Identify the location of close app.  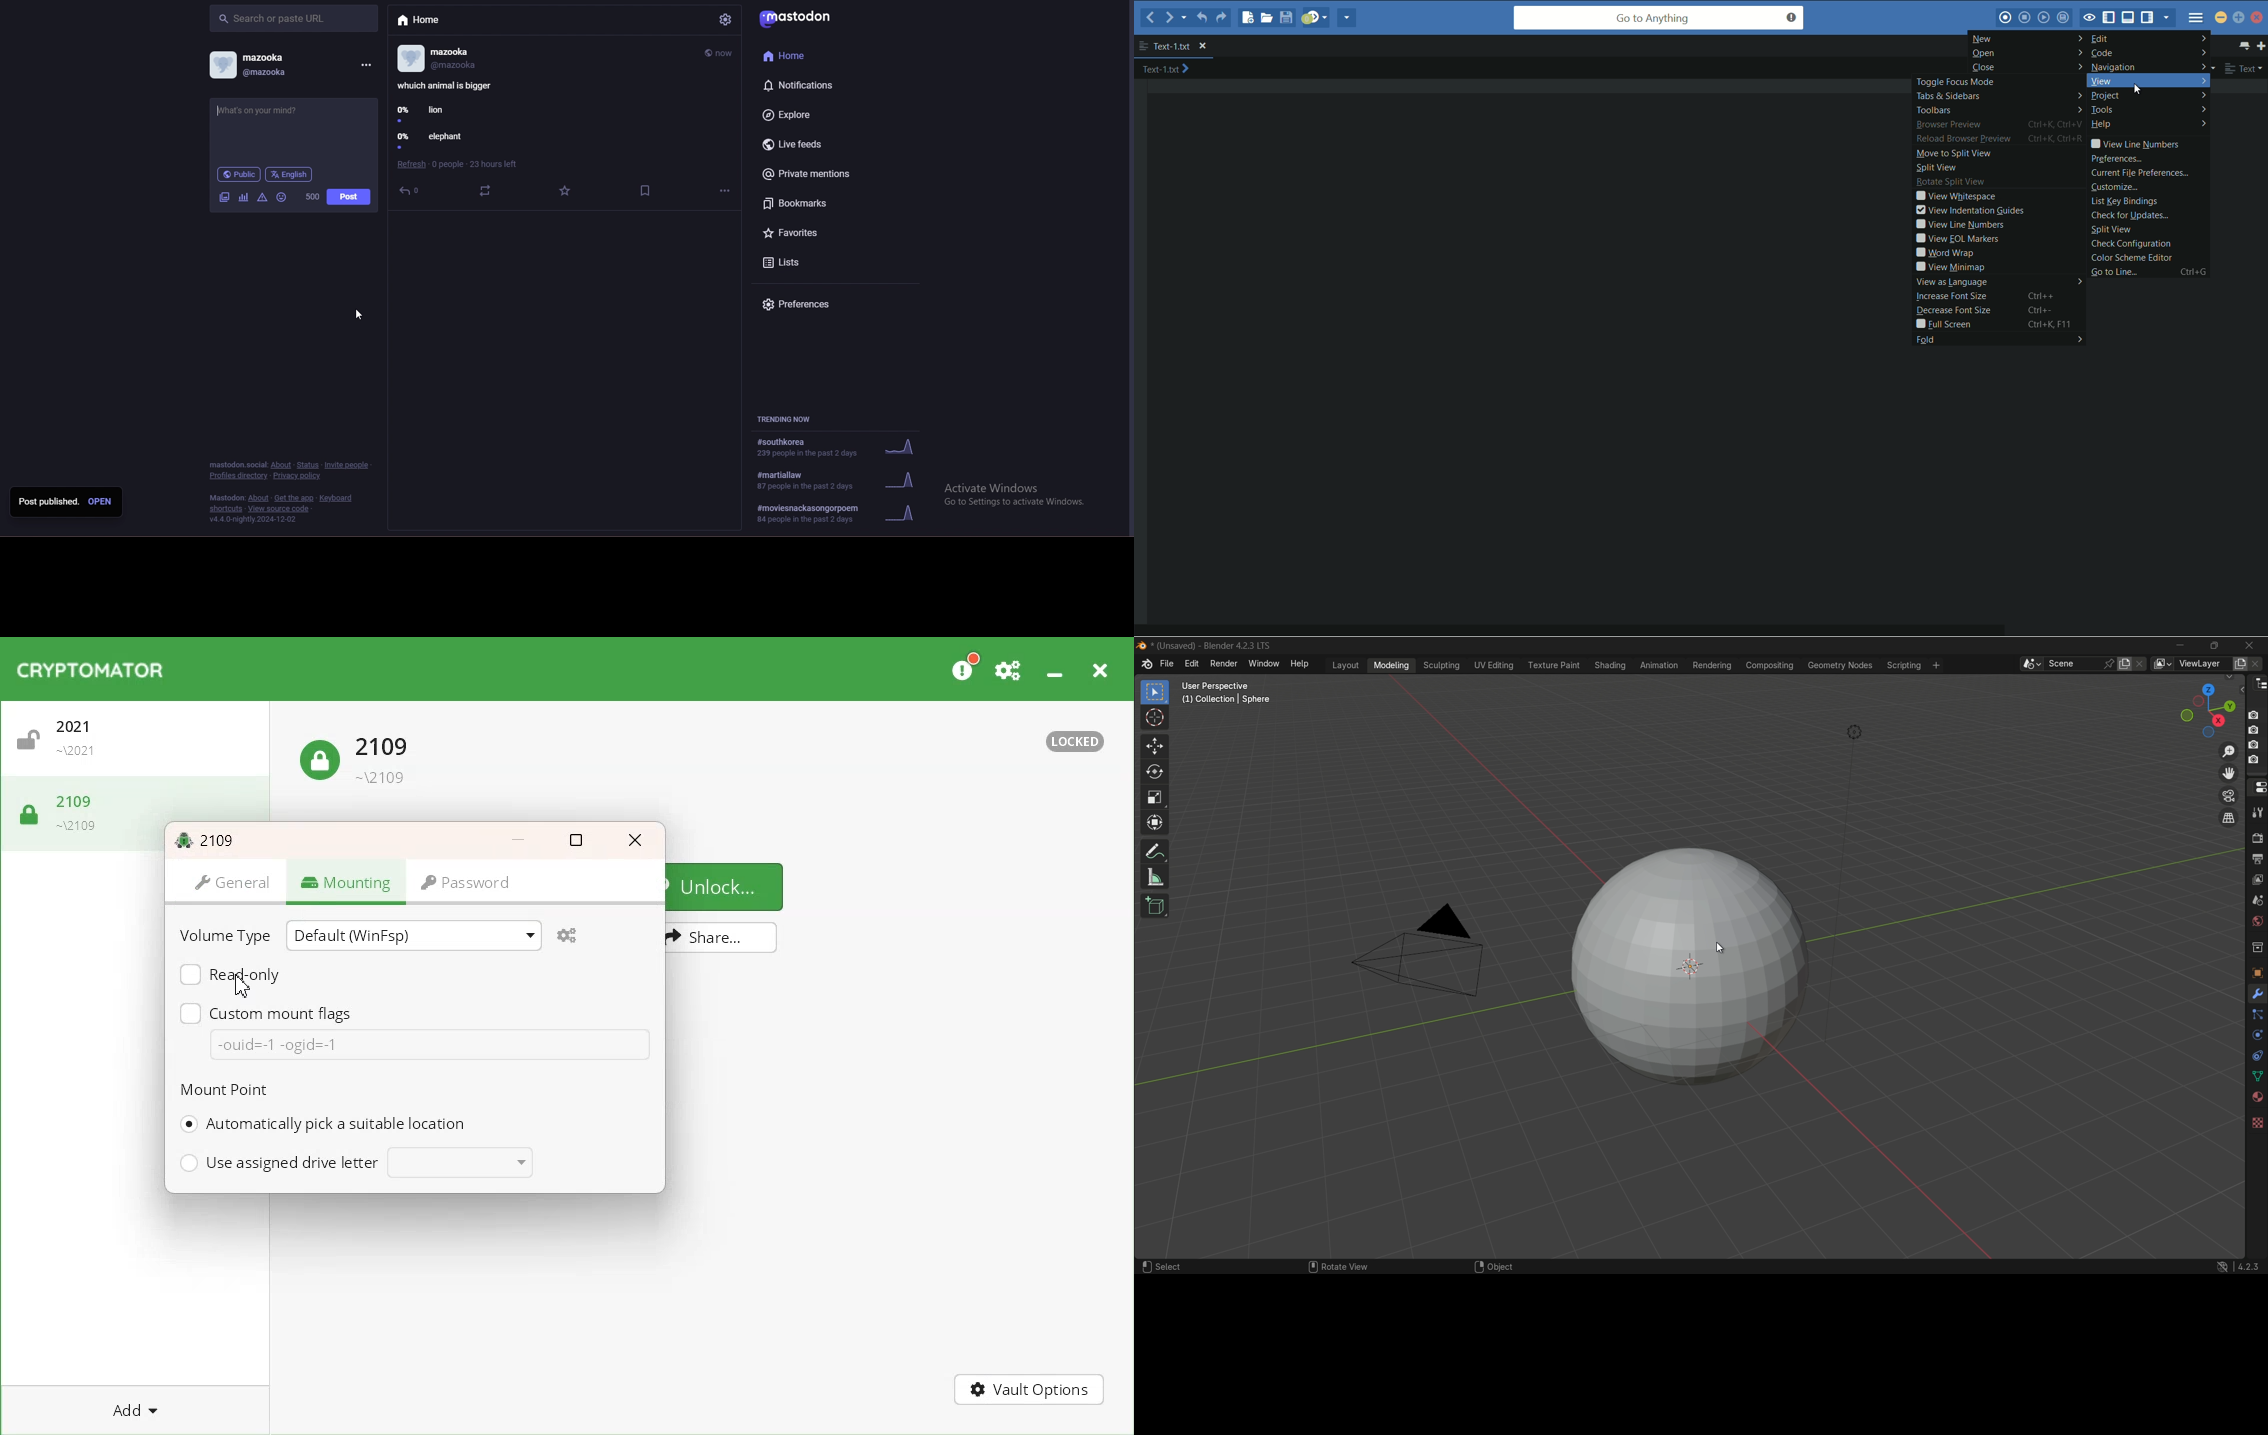
(2251, 645).